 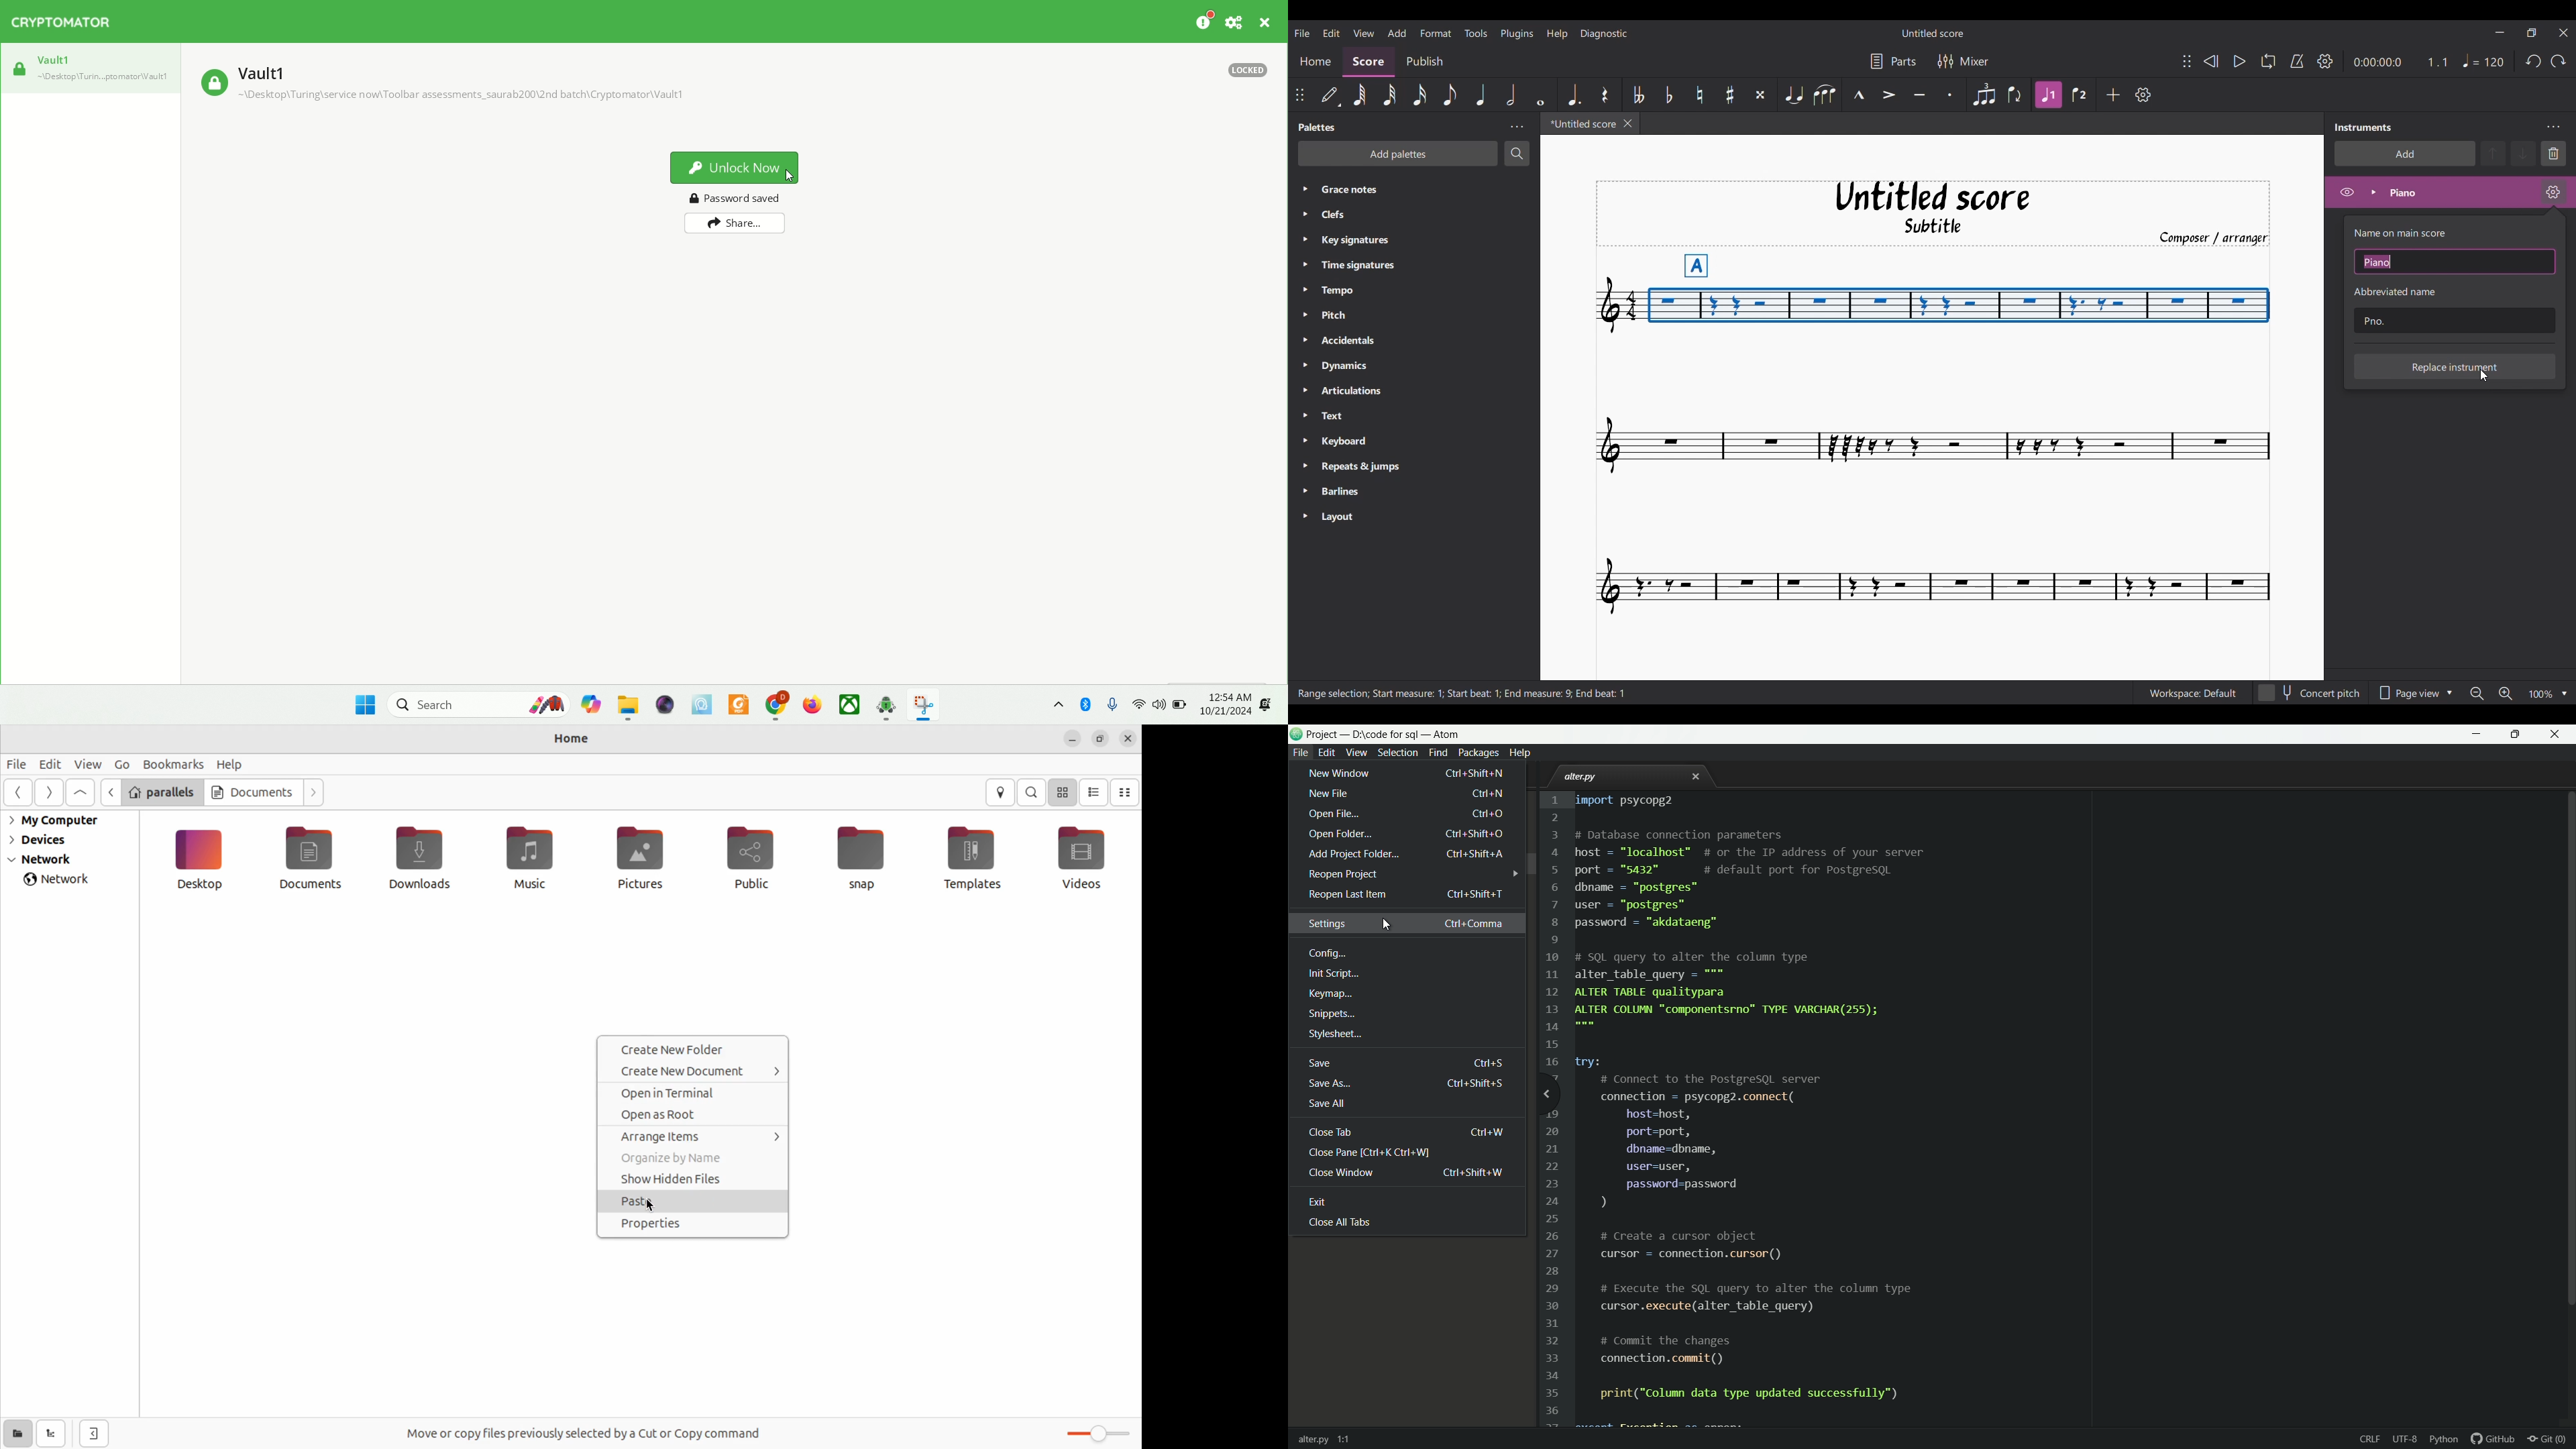 I want to click on minimize, so click(x=2477, y=734).